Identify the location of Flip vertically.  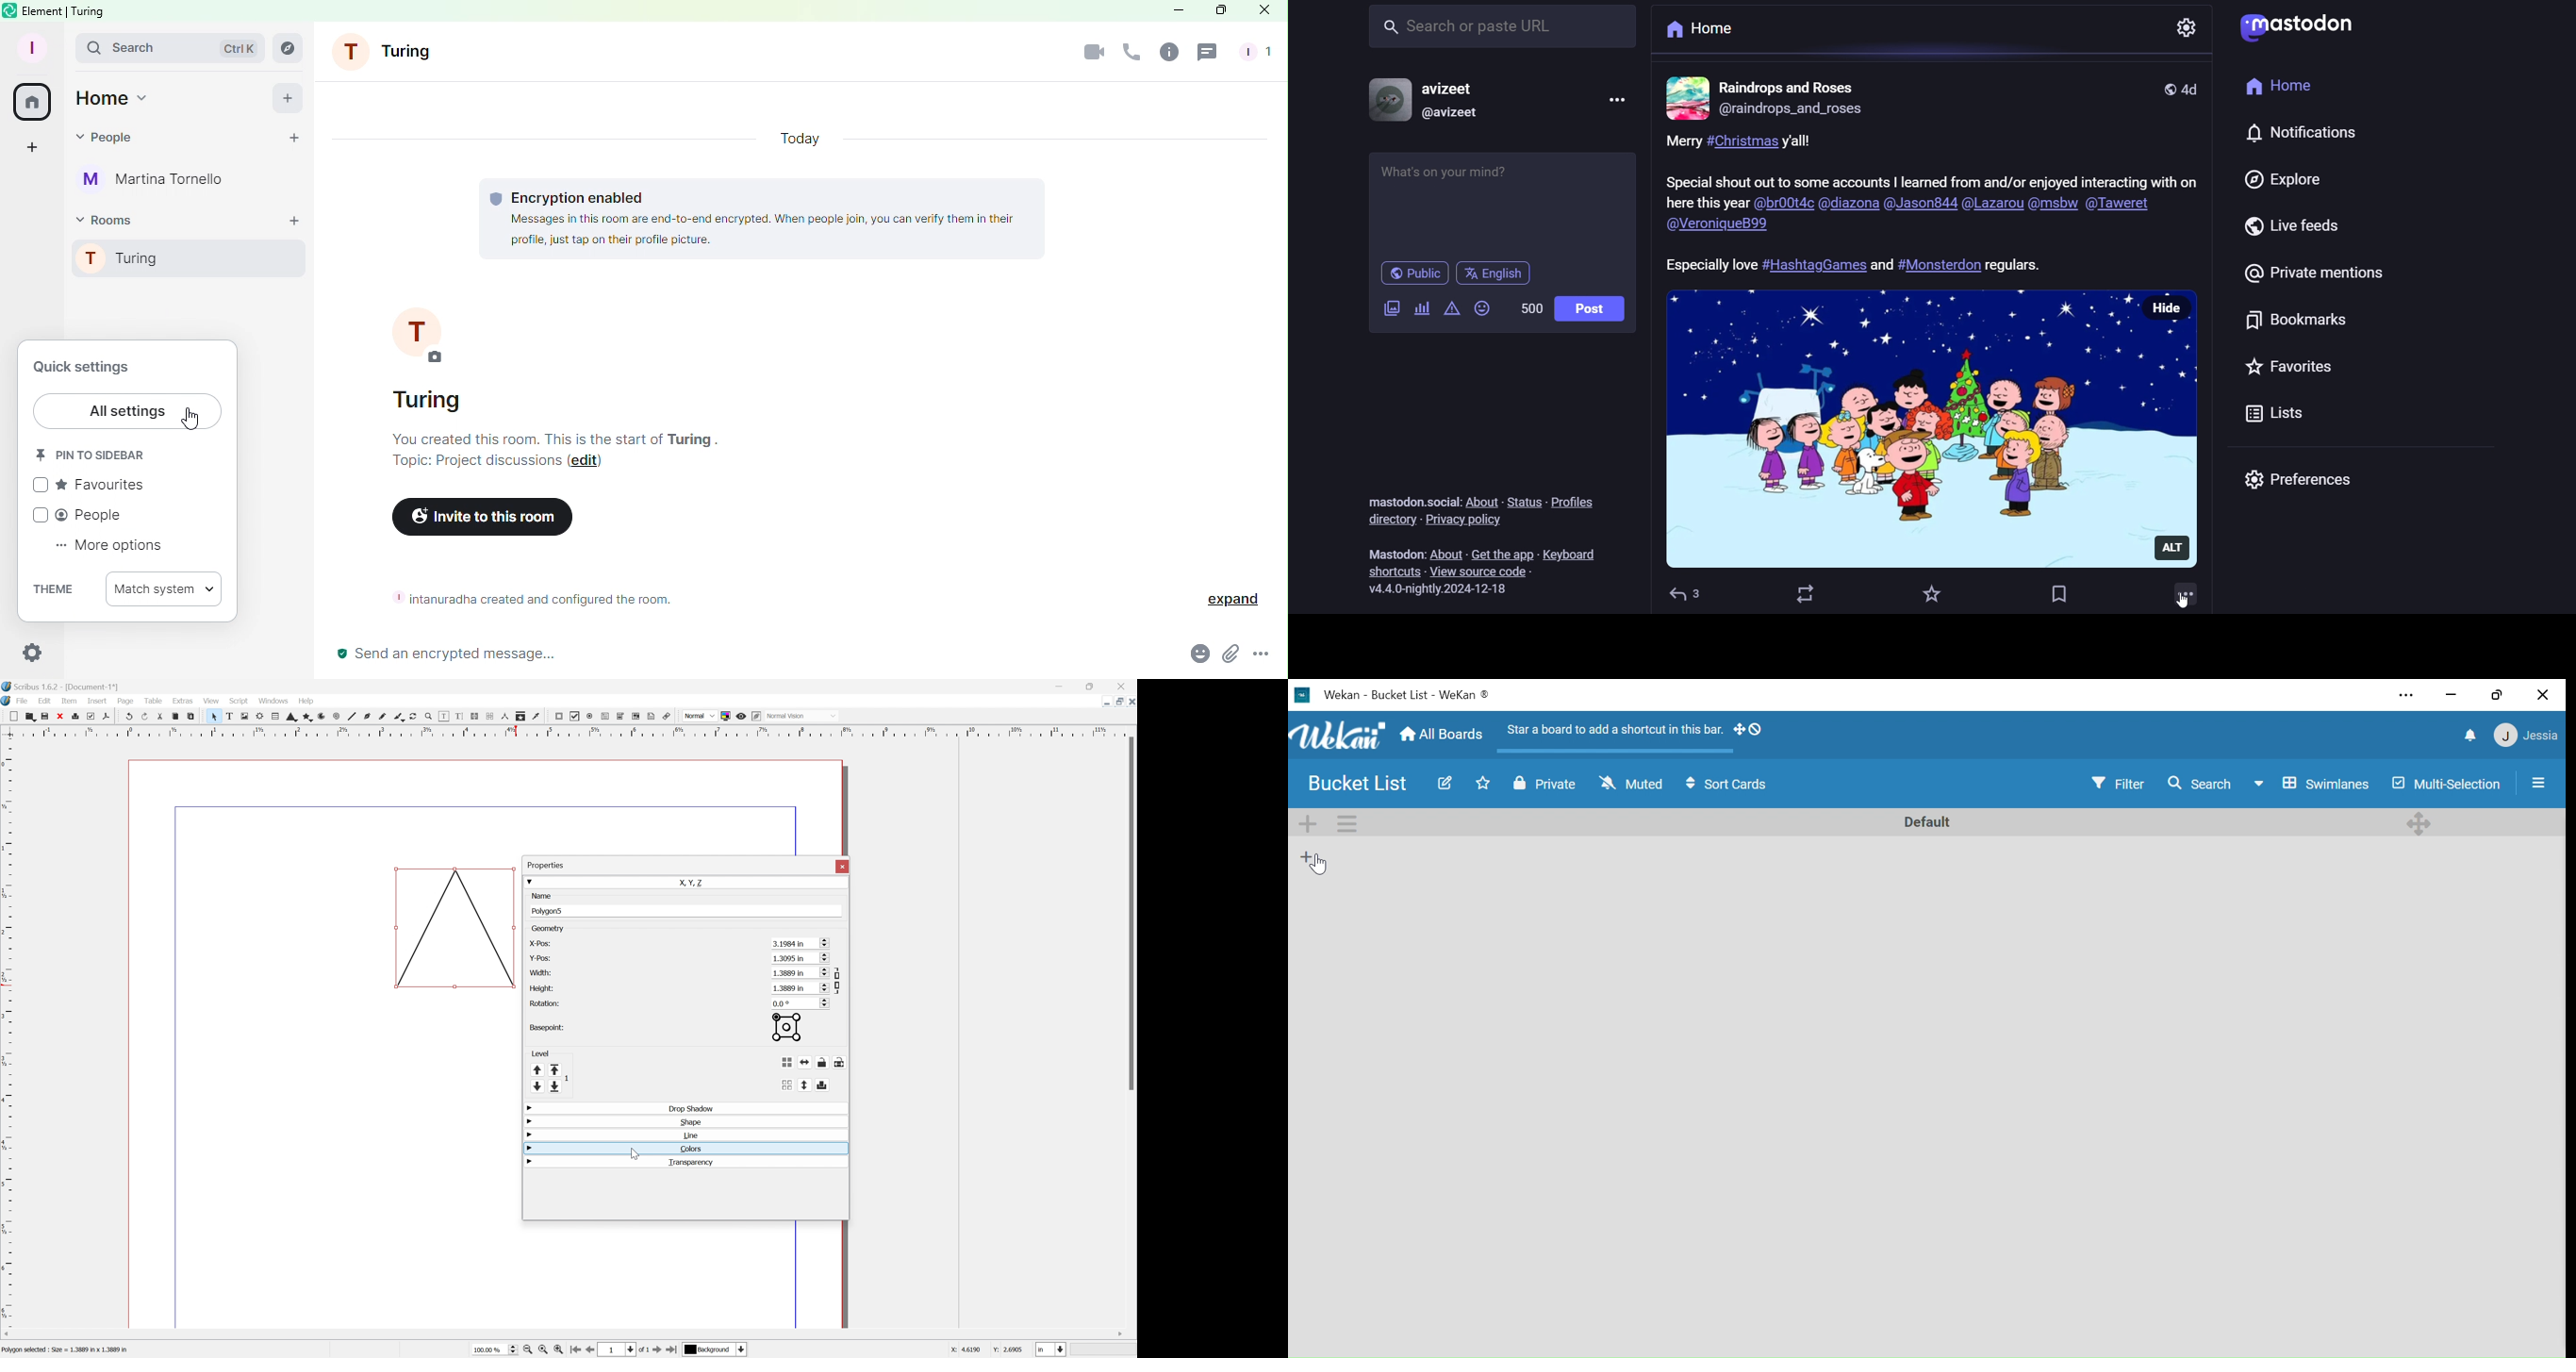
(804, 1086).